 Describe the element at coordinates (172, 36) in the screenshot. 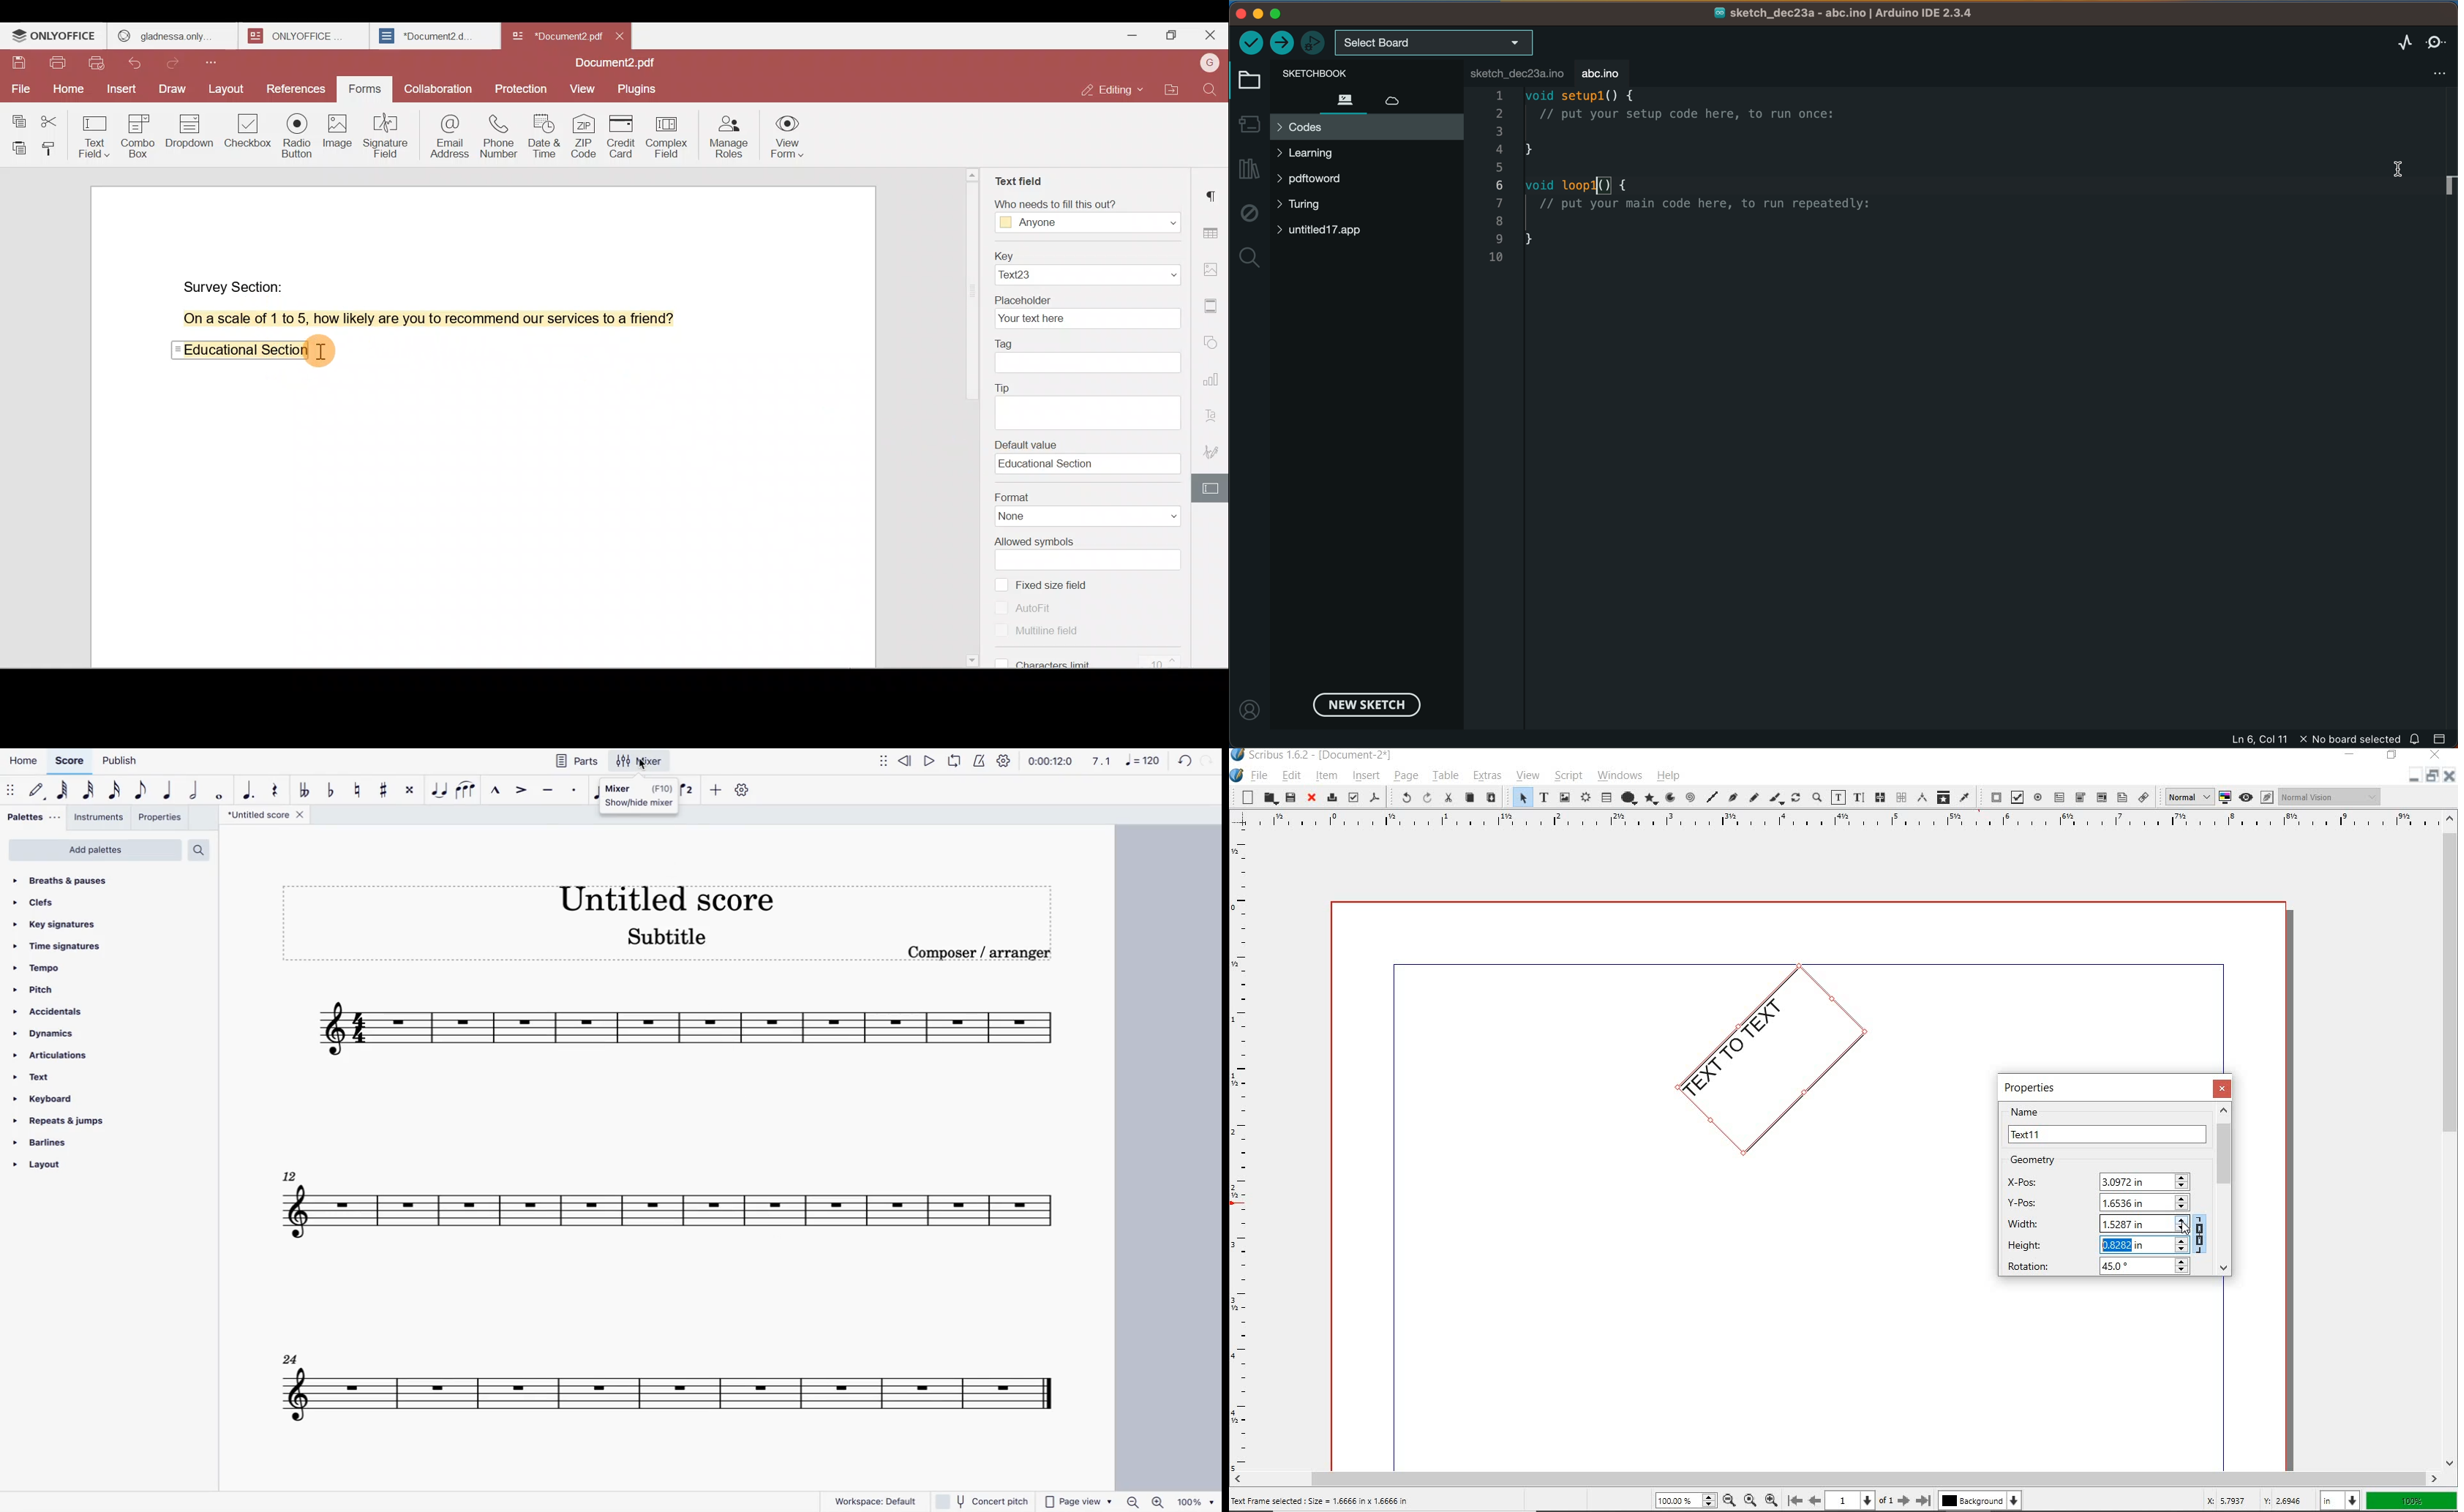

I see `gladness only` at that location.